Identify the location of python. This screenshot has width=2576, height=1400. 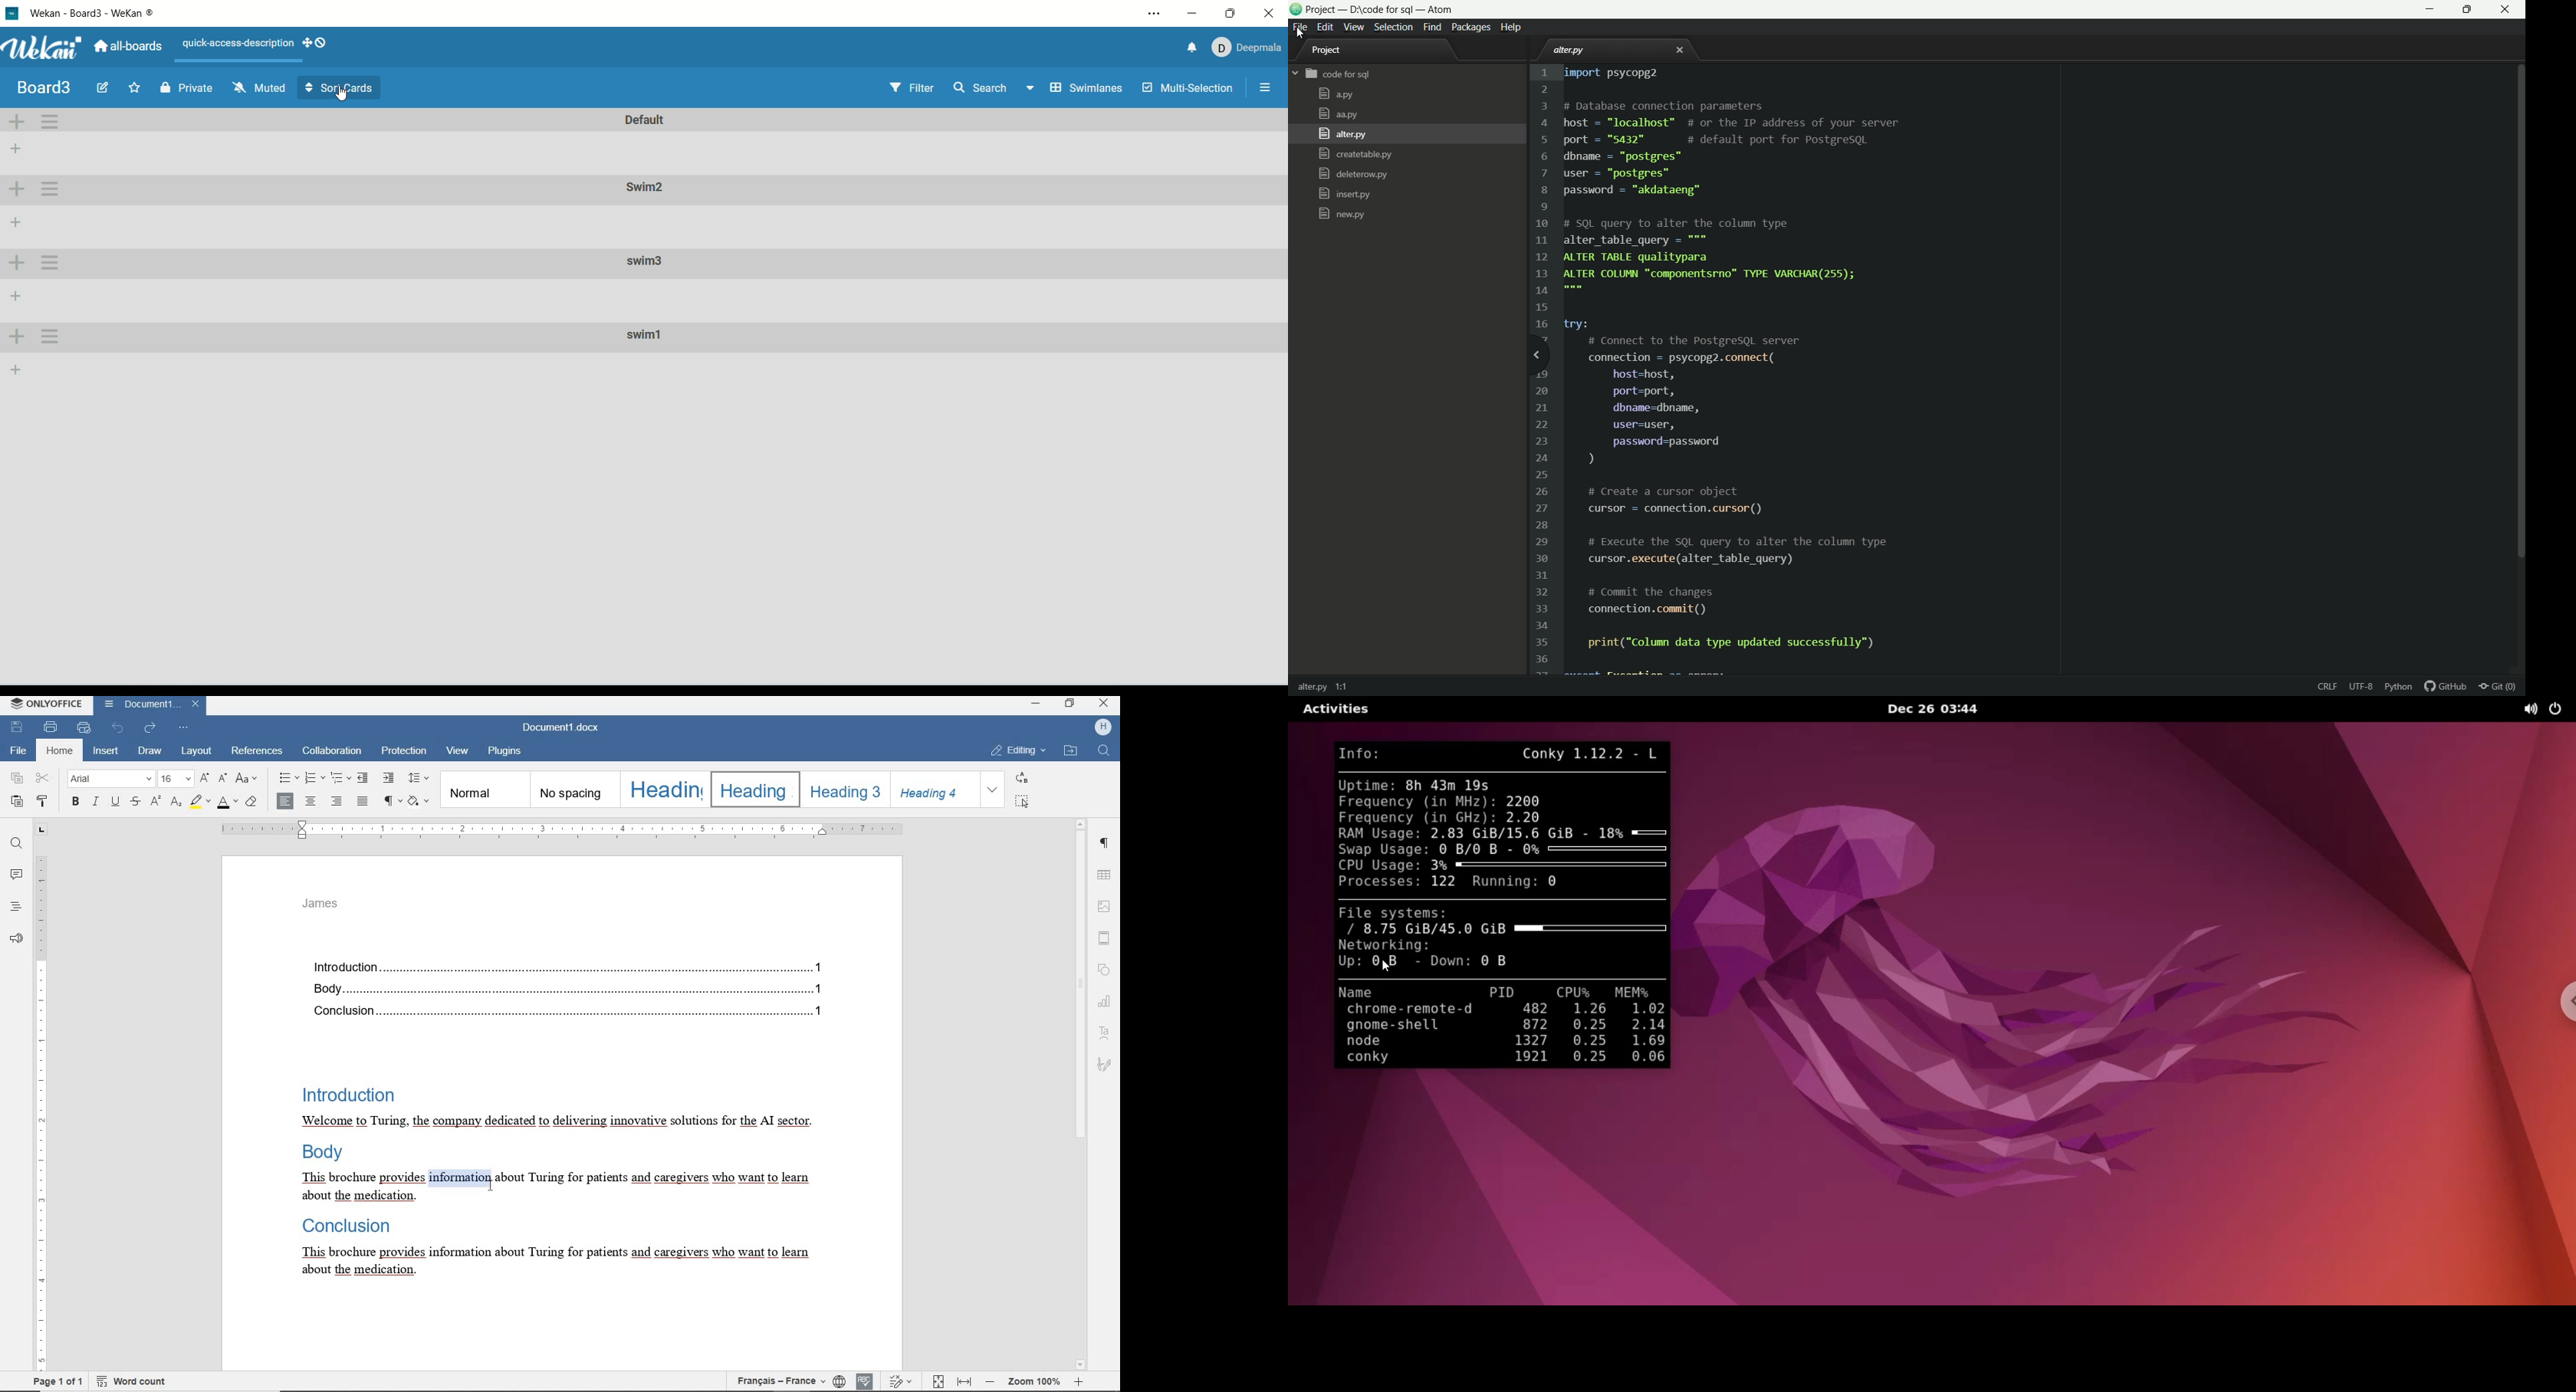
(2400, 687).